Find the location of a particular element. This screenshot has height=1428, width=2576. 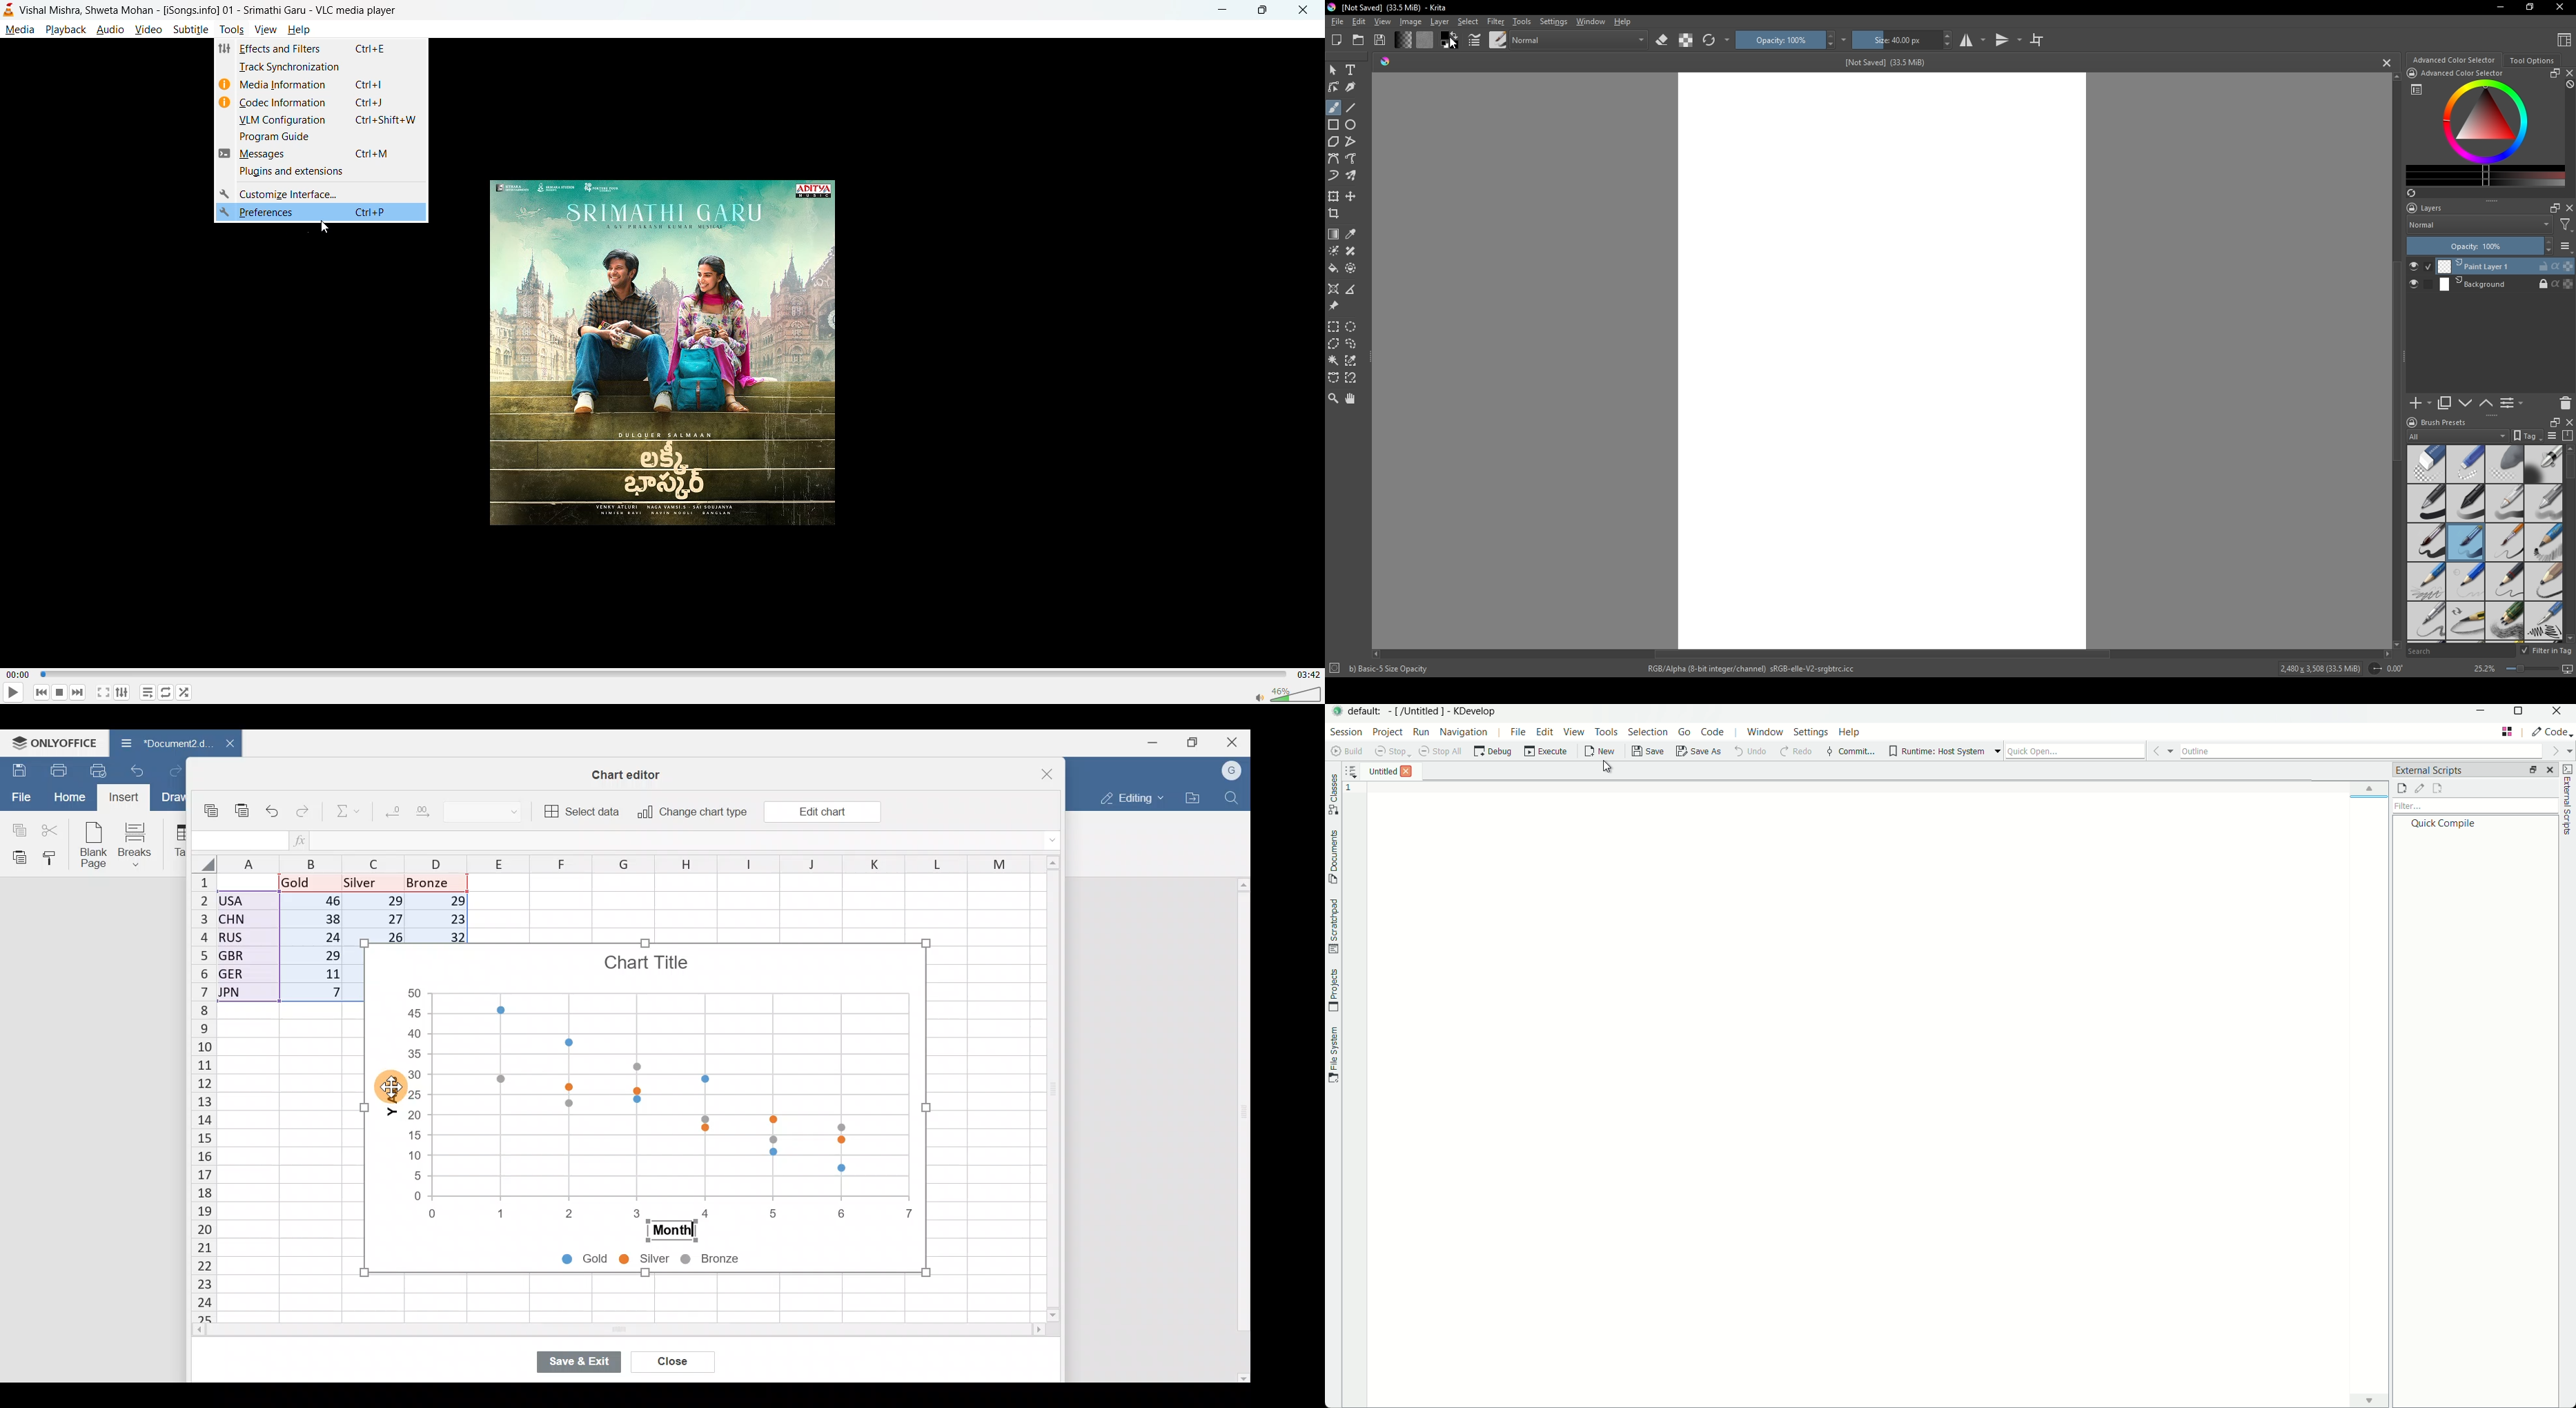

pan is located at coordinates (1352, 398).